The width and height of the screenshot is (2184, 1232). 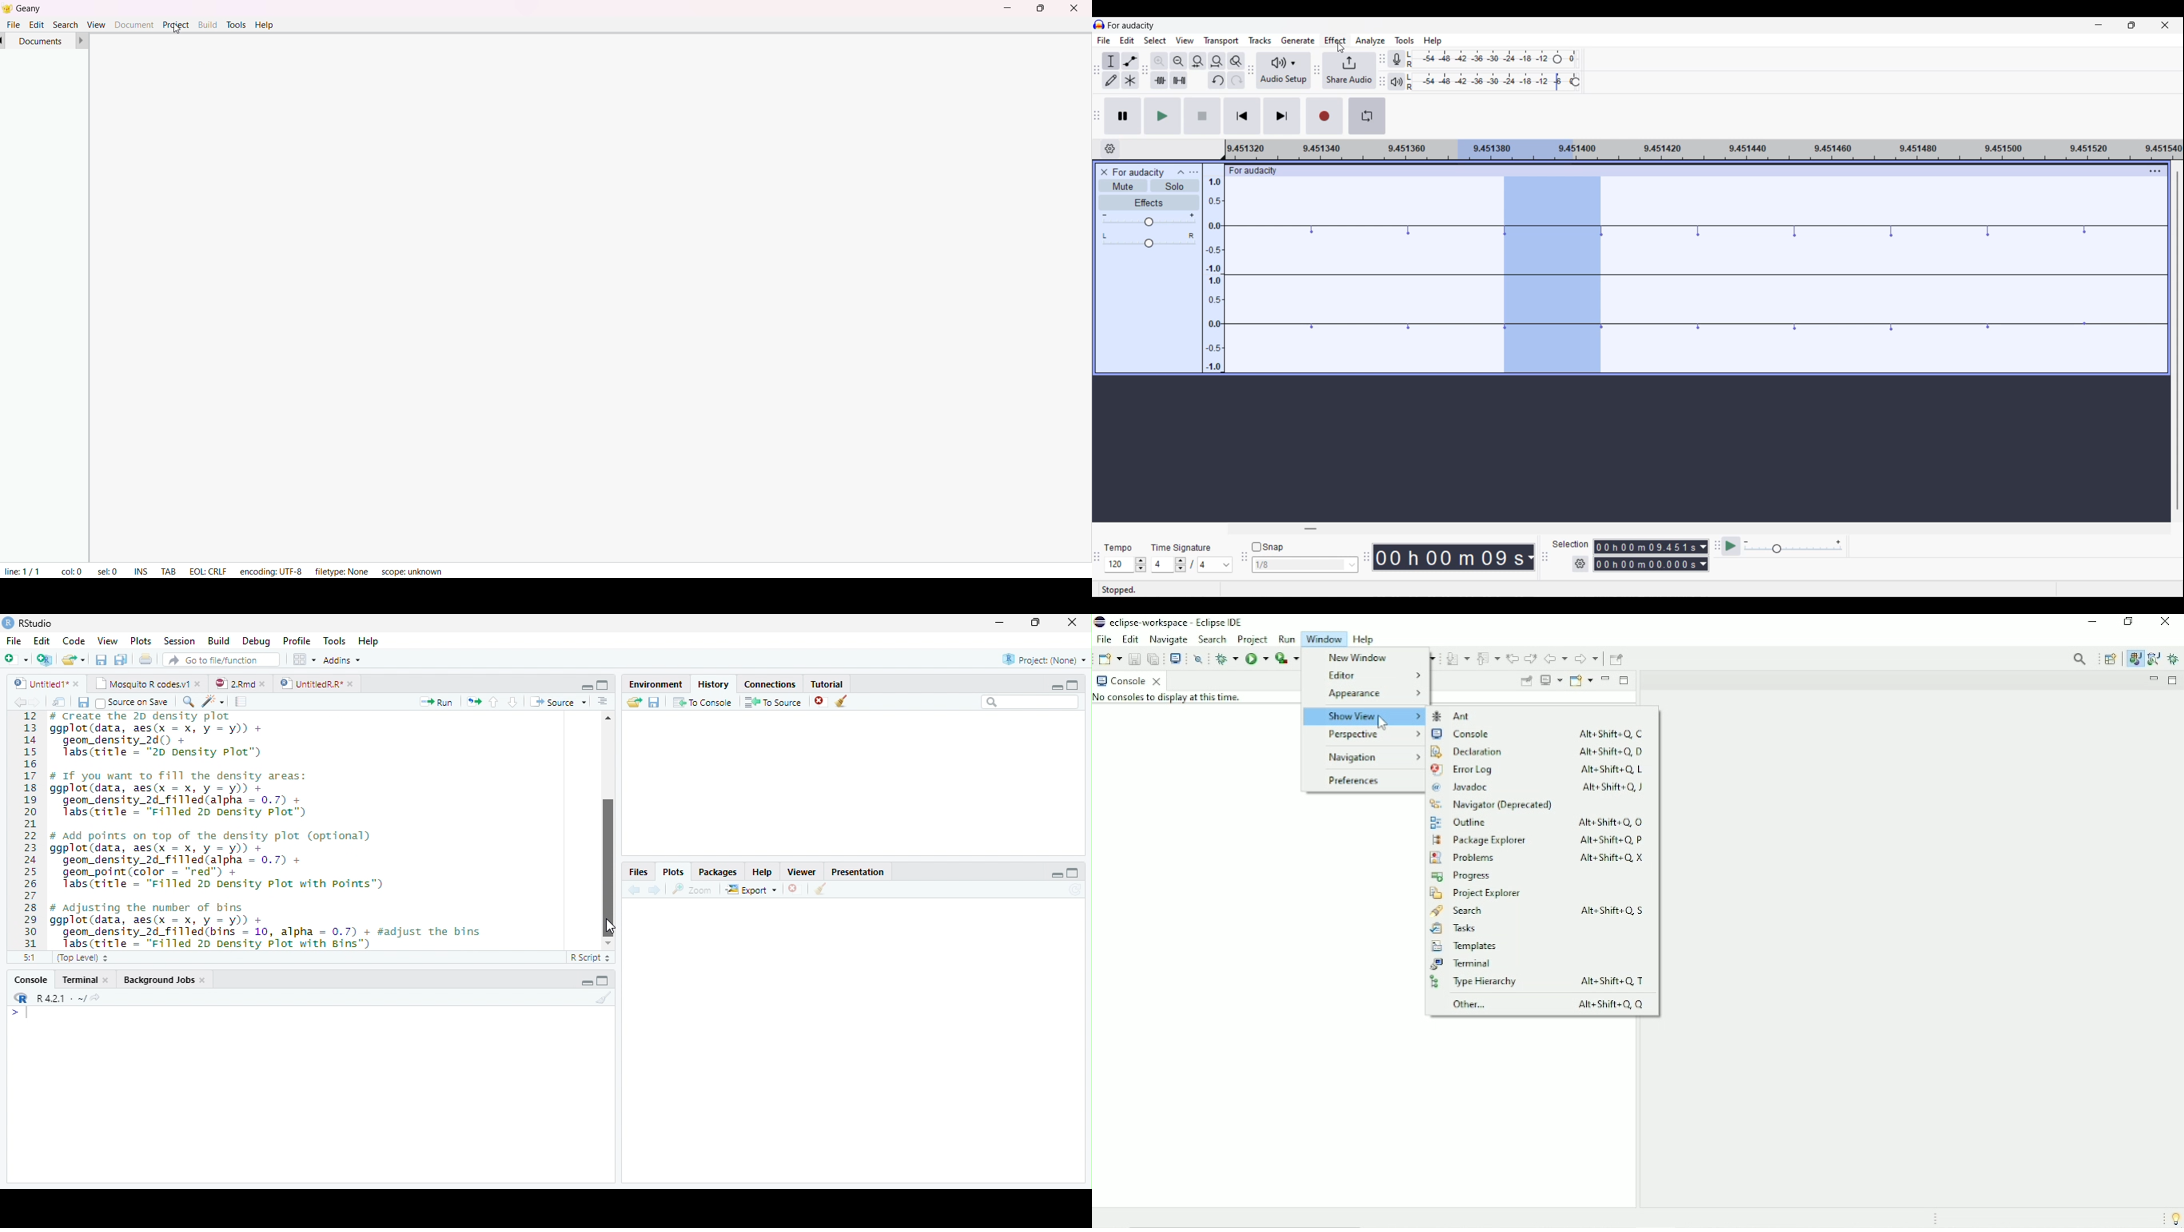 I want to click on minimize, so click(x=1054, y=687).